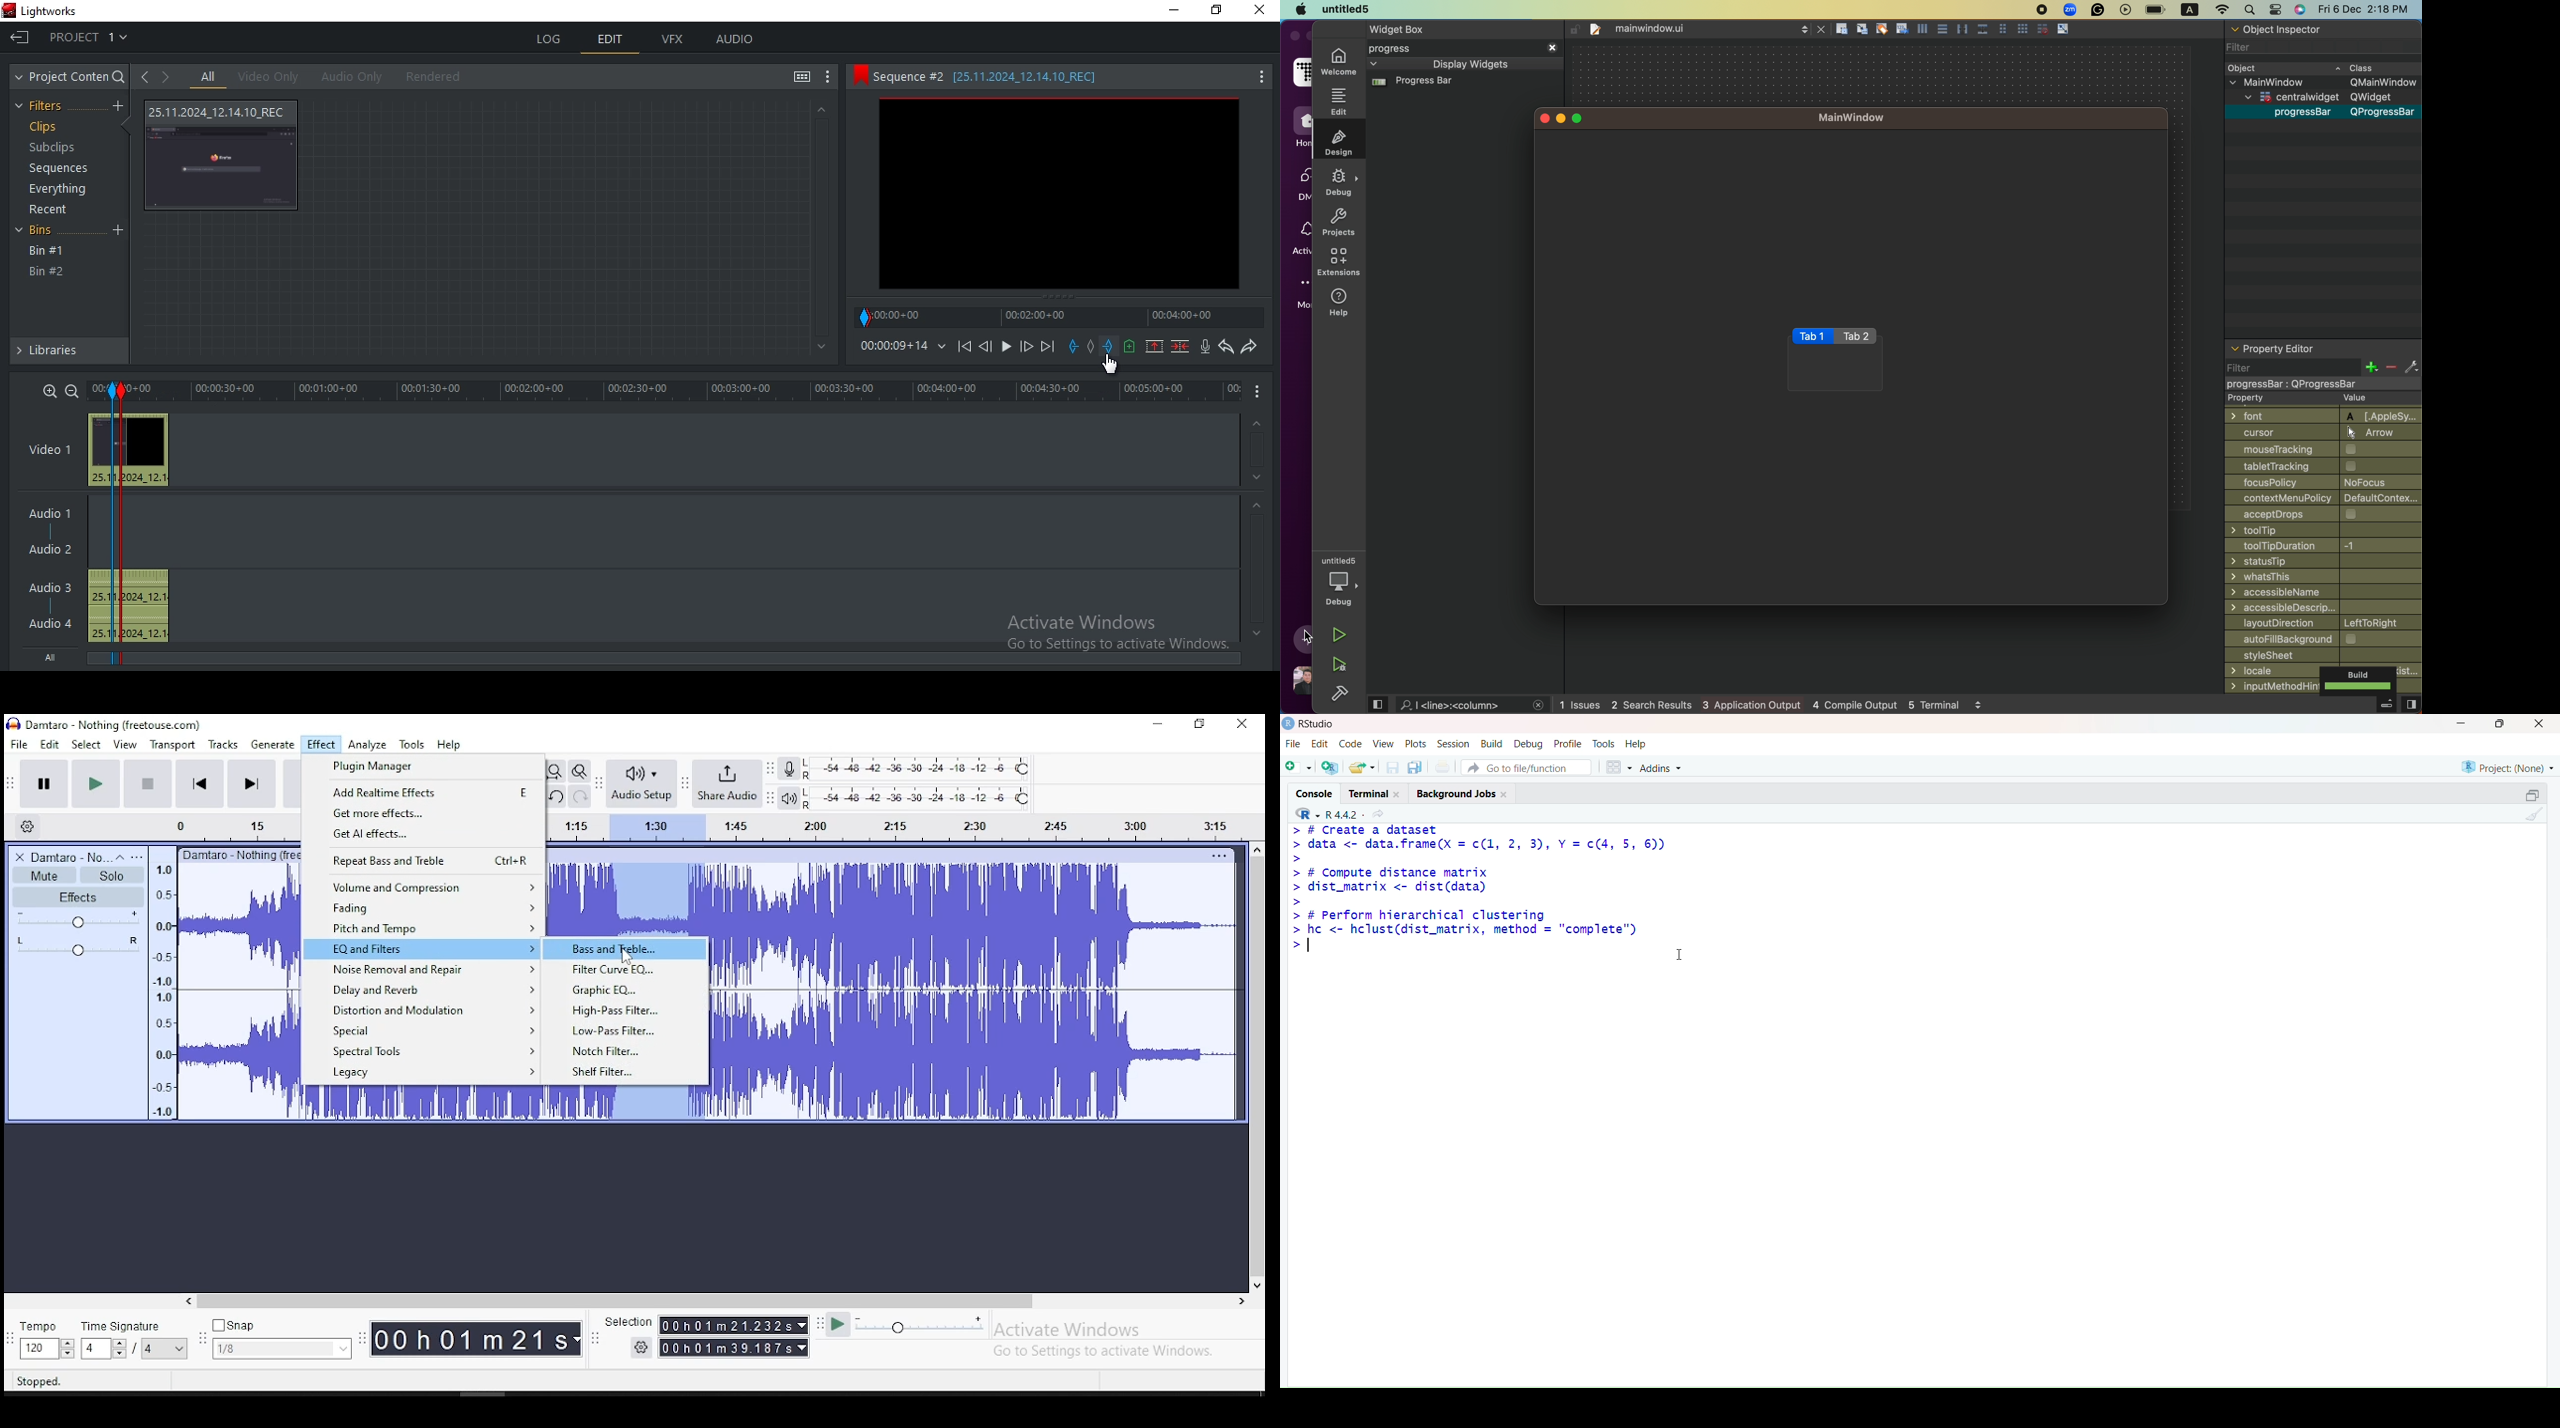  What do you see at coordinates (1678, 955) in the screenshot?
I see `Text cursor` at bounding box center [1678, 955].